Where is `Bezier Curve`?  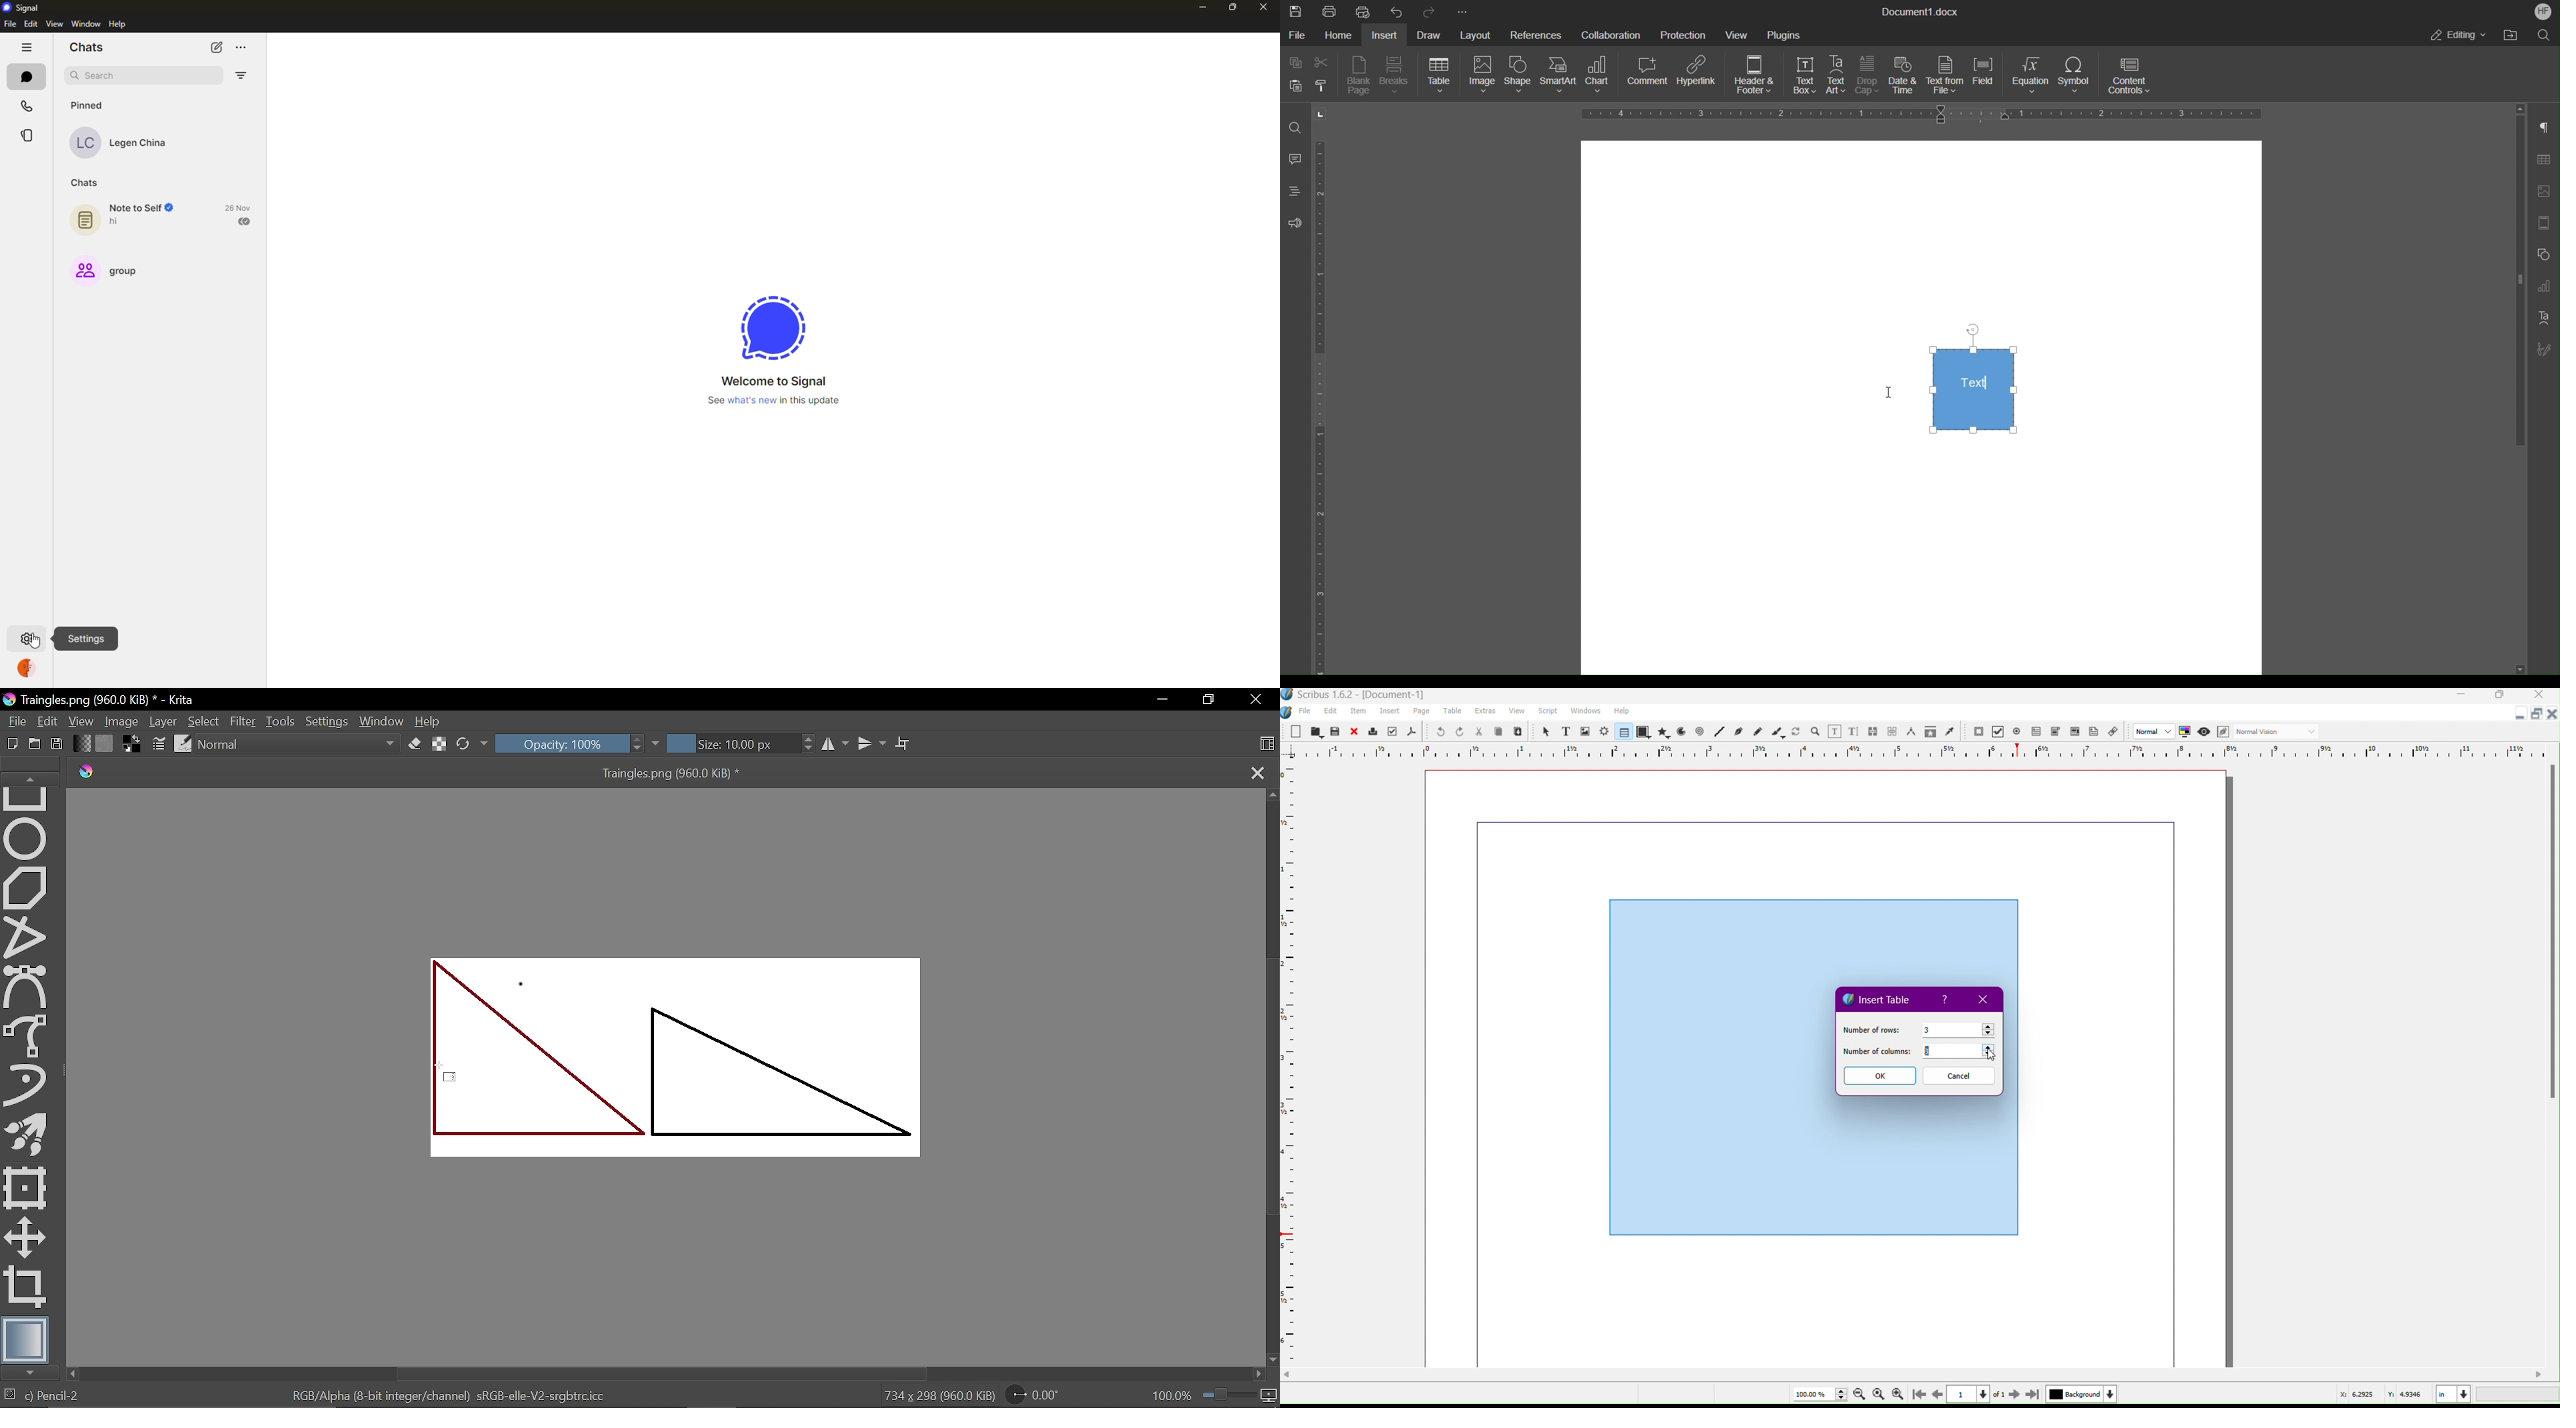 Bezier Curve is located at coordinates (1738, 732).